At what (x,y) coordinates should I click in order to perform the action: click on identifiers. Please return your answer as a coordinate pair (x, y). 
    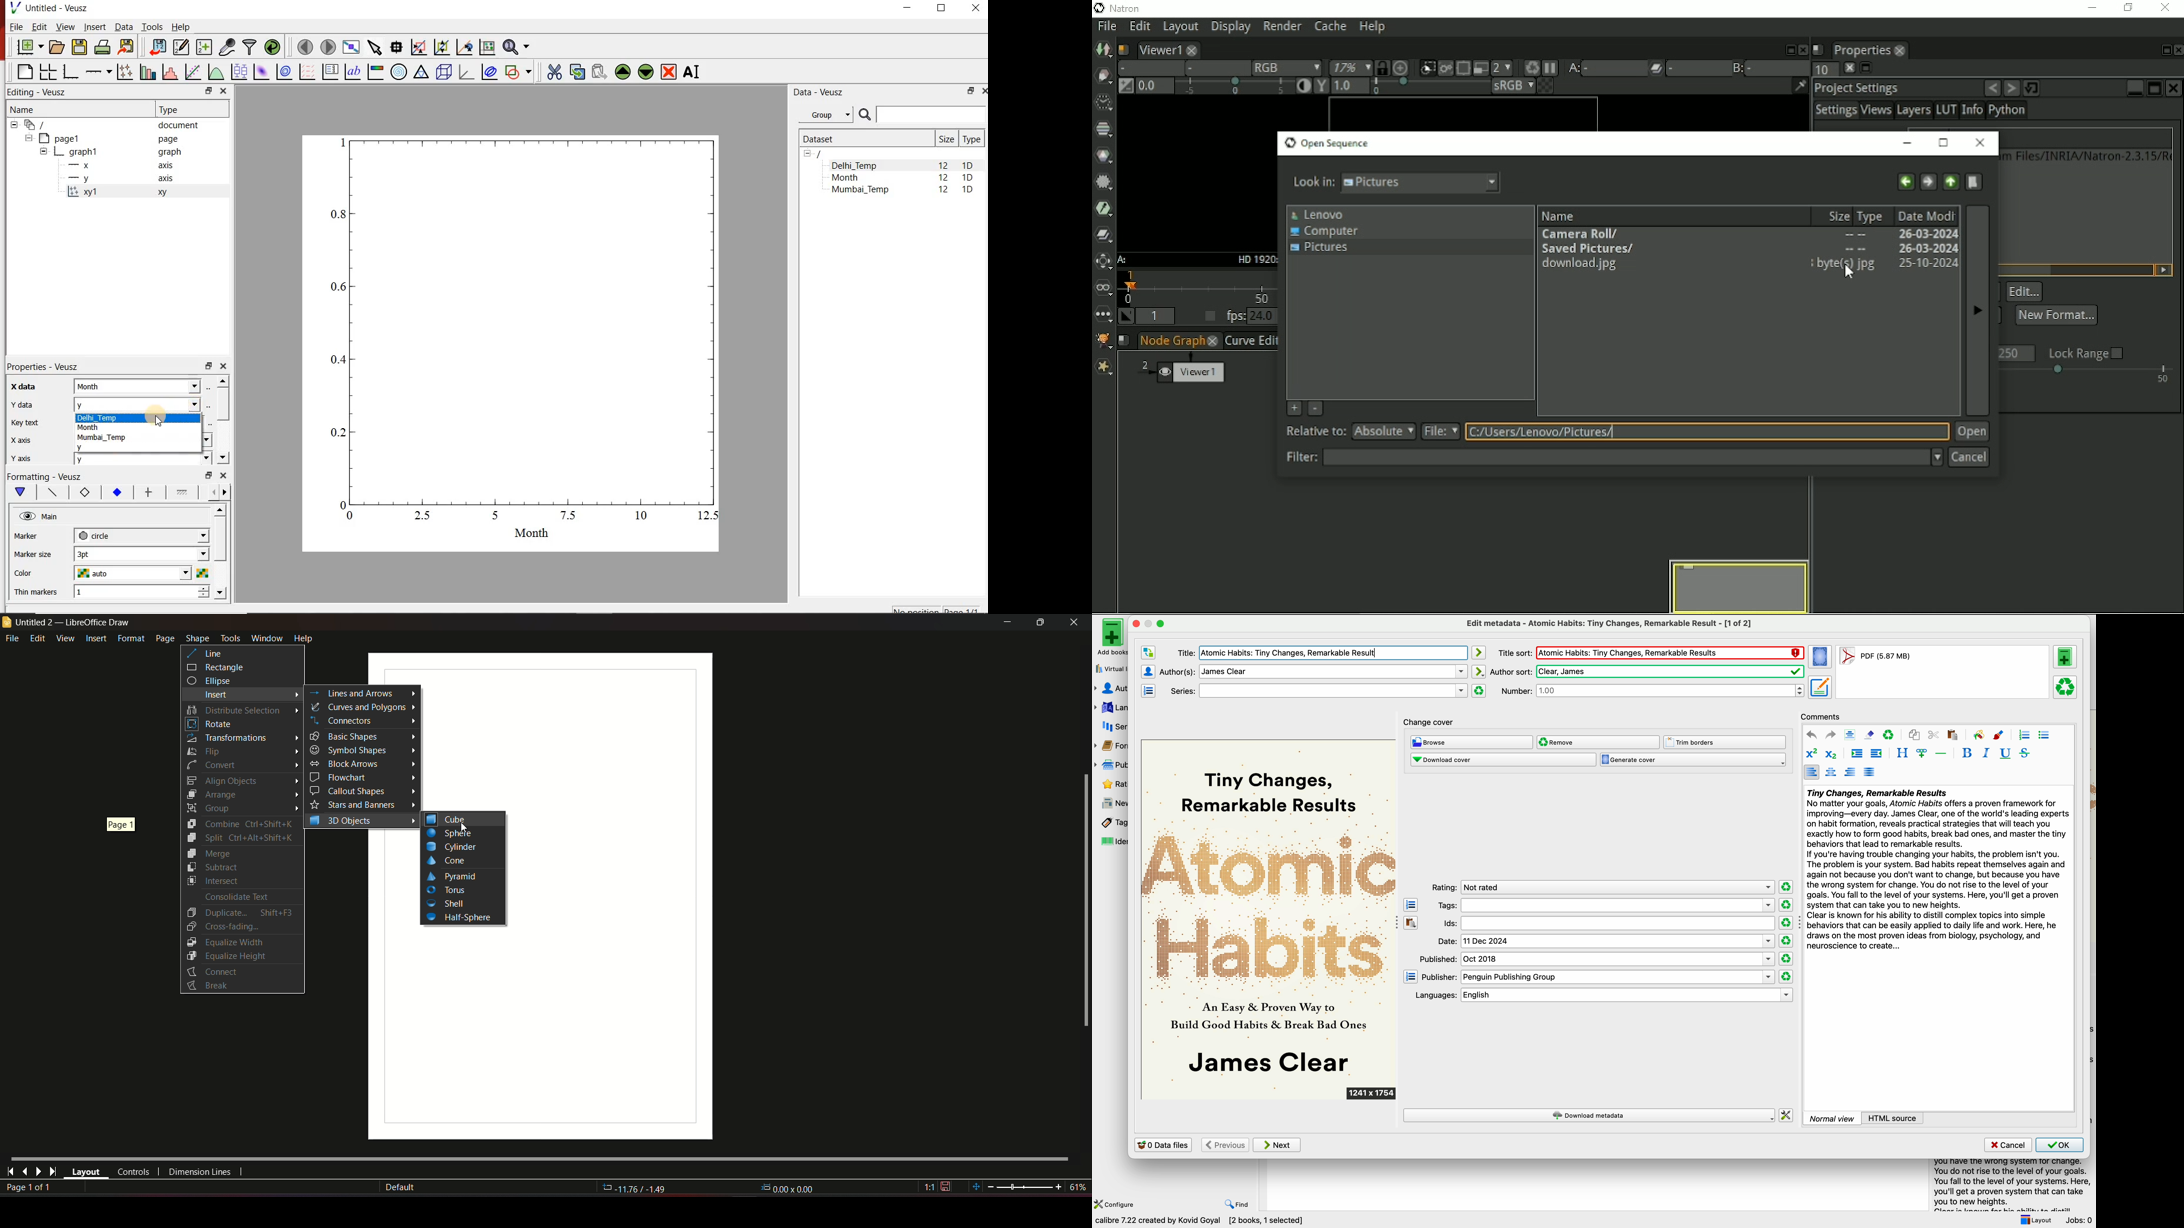
    Looking at the image, I should click on (1110, 842).